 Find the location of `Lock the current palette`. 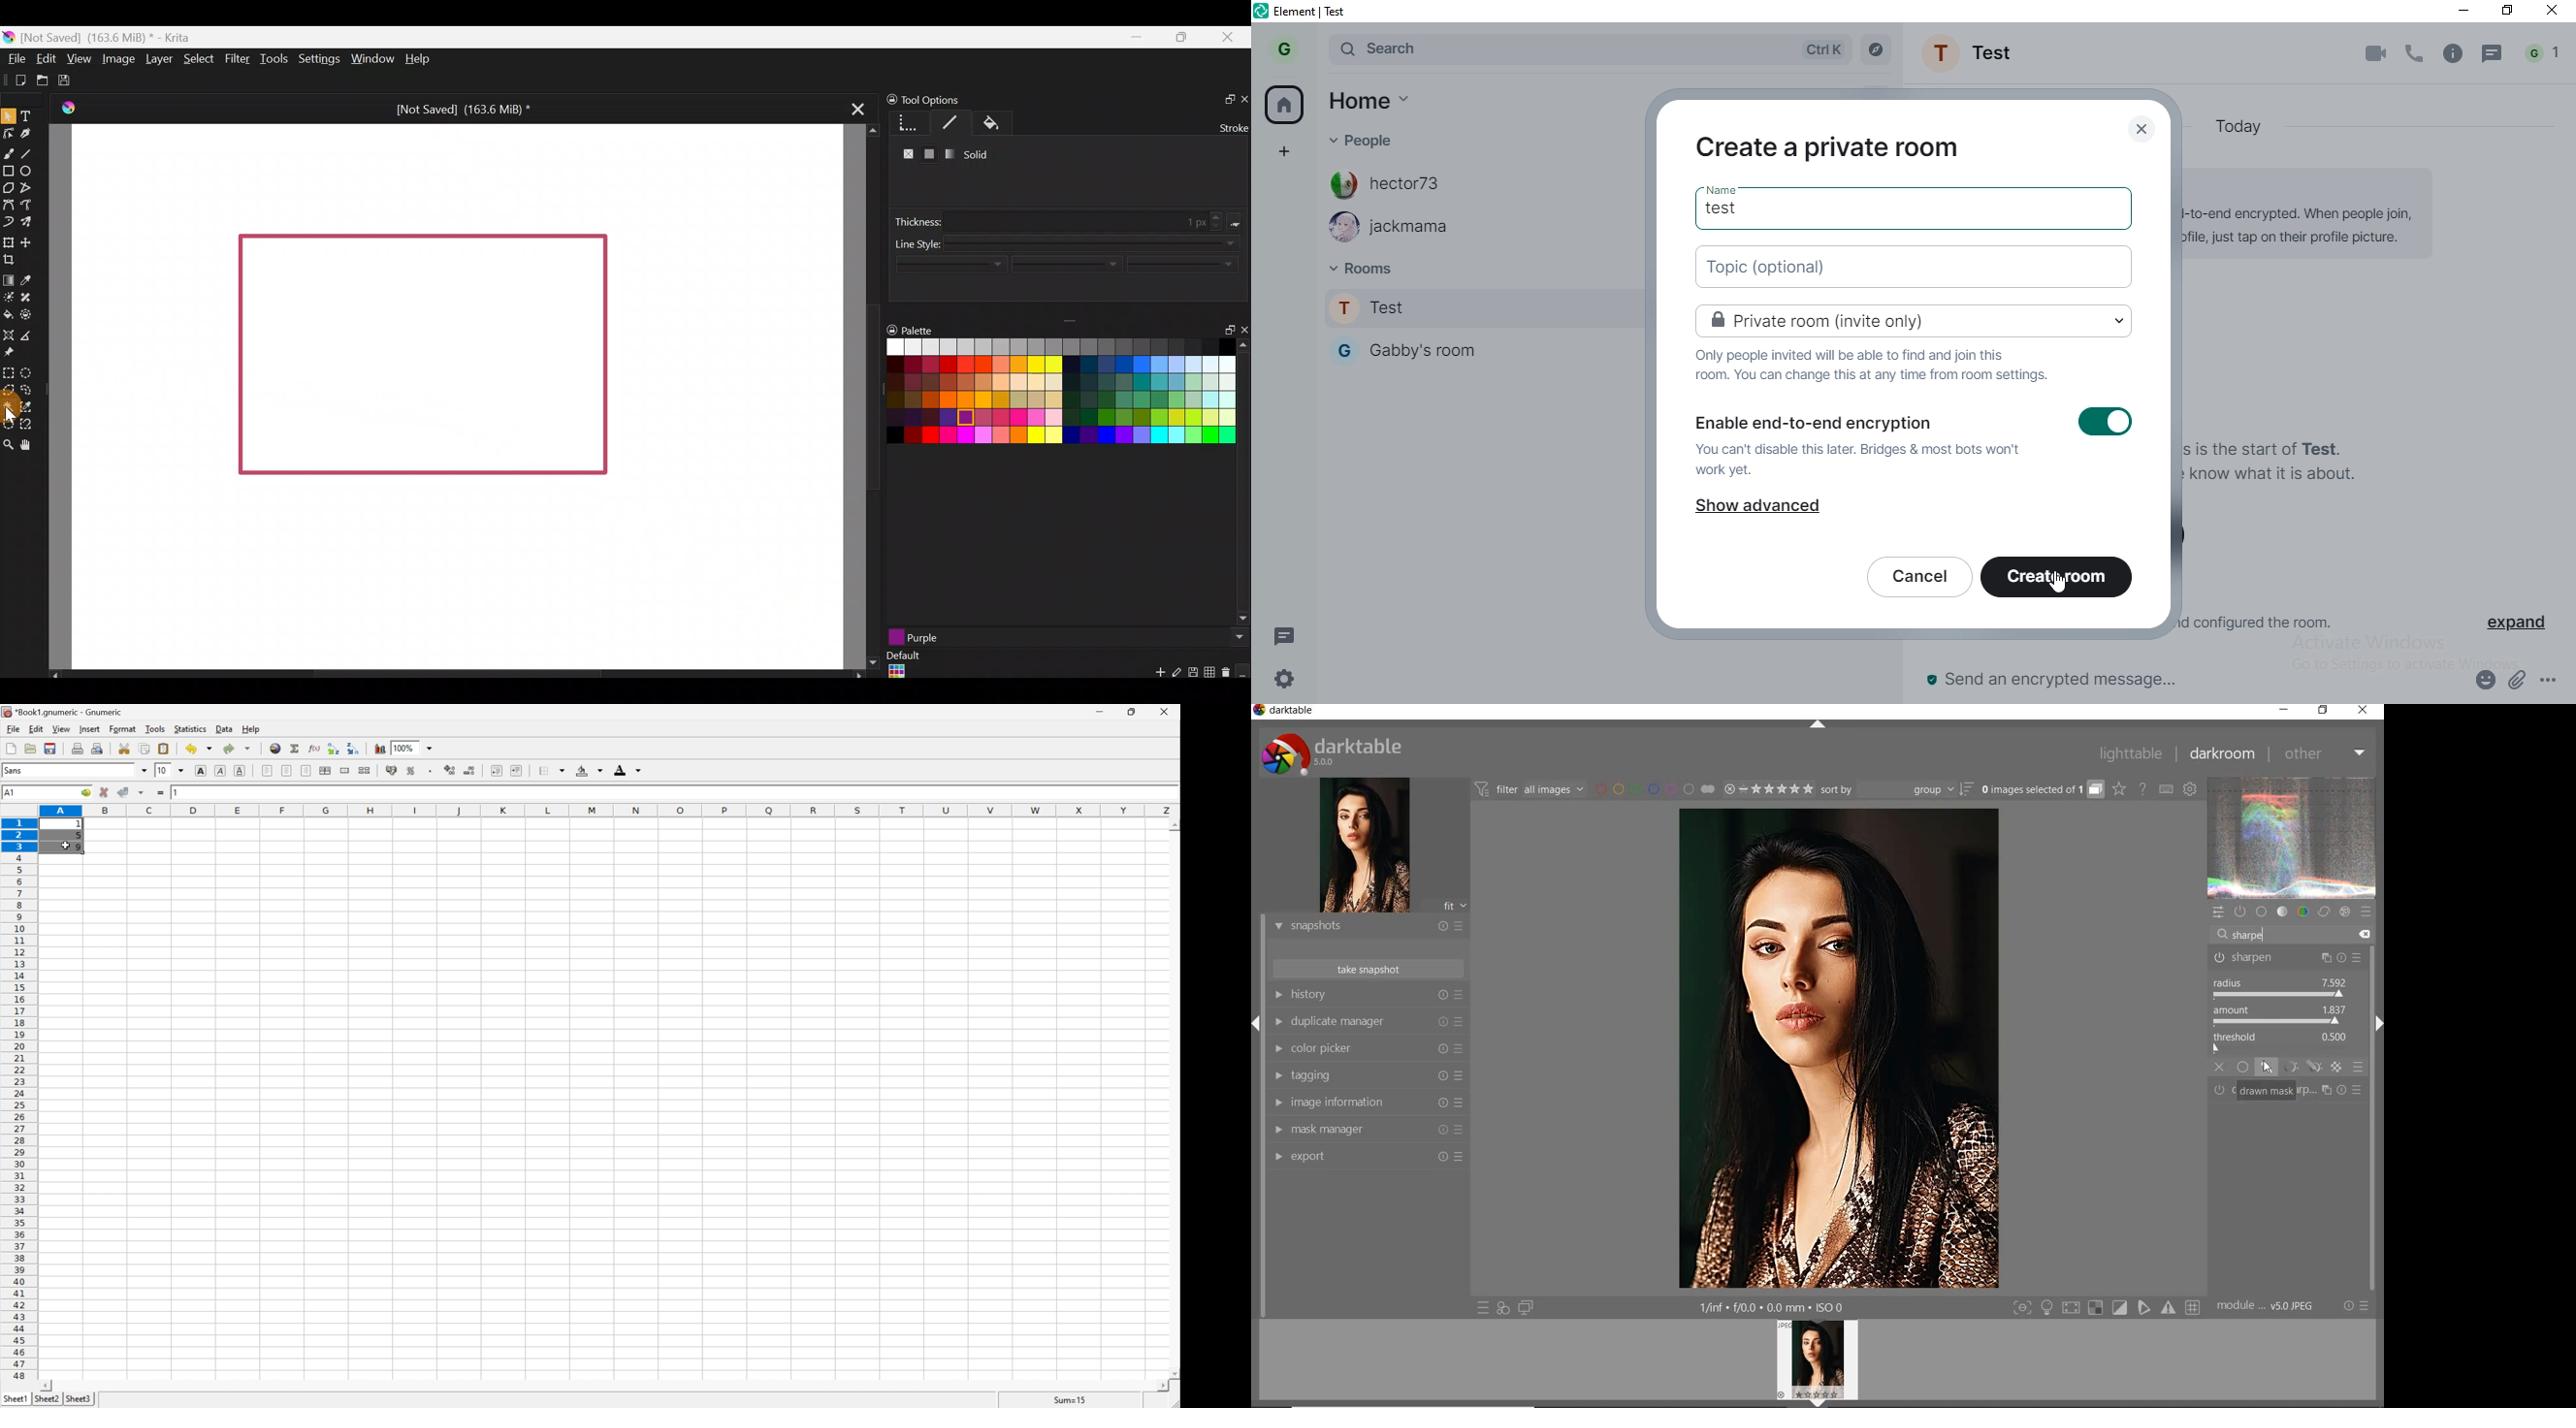

Lock the current palette is located at coordinates (1244, 671).